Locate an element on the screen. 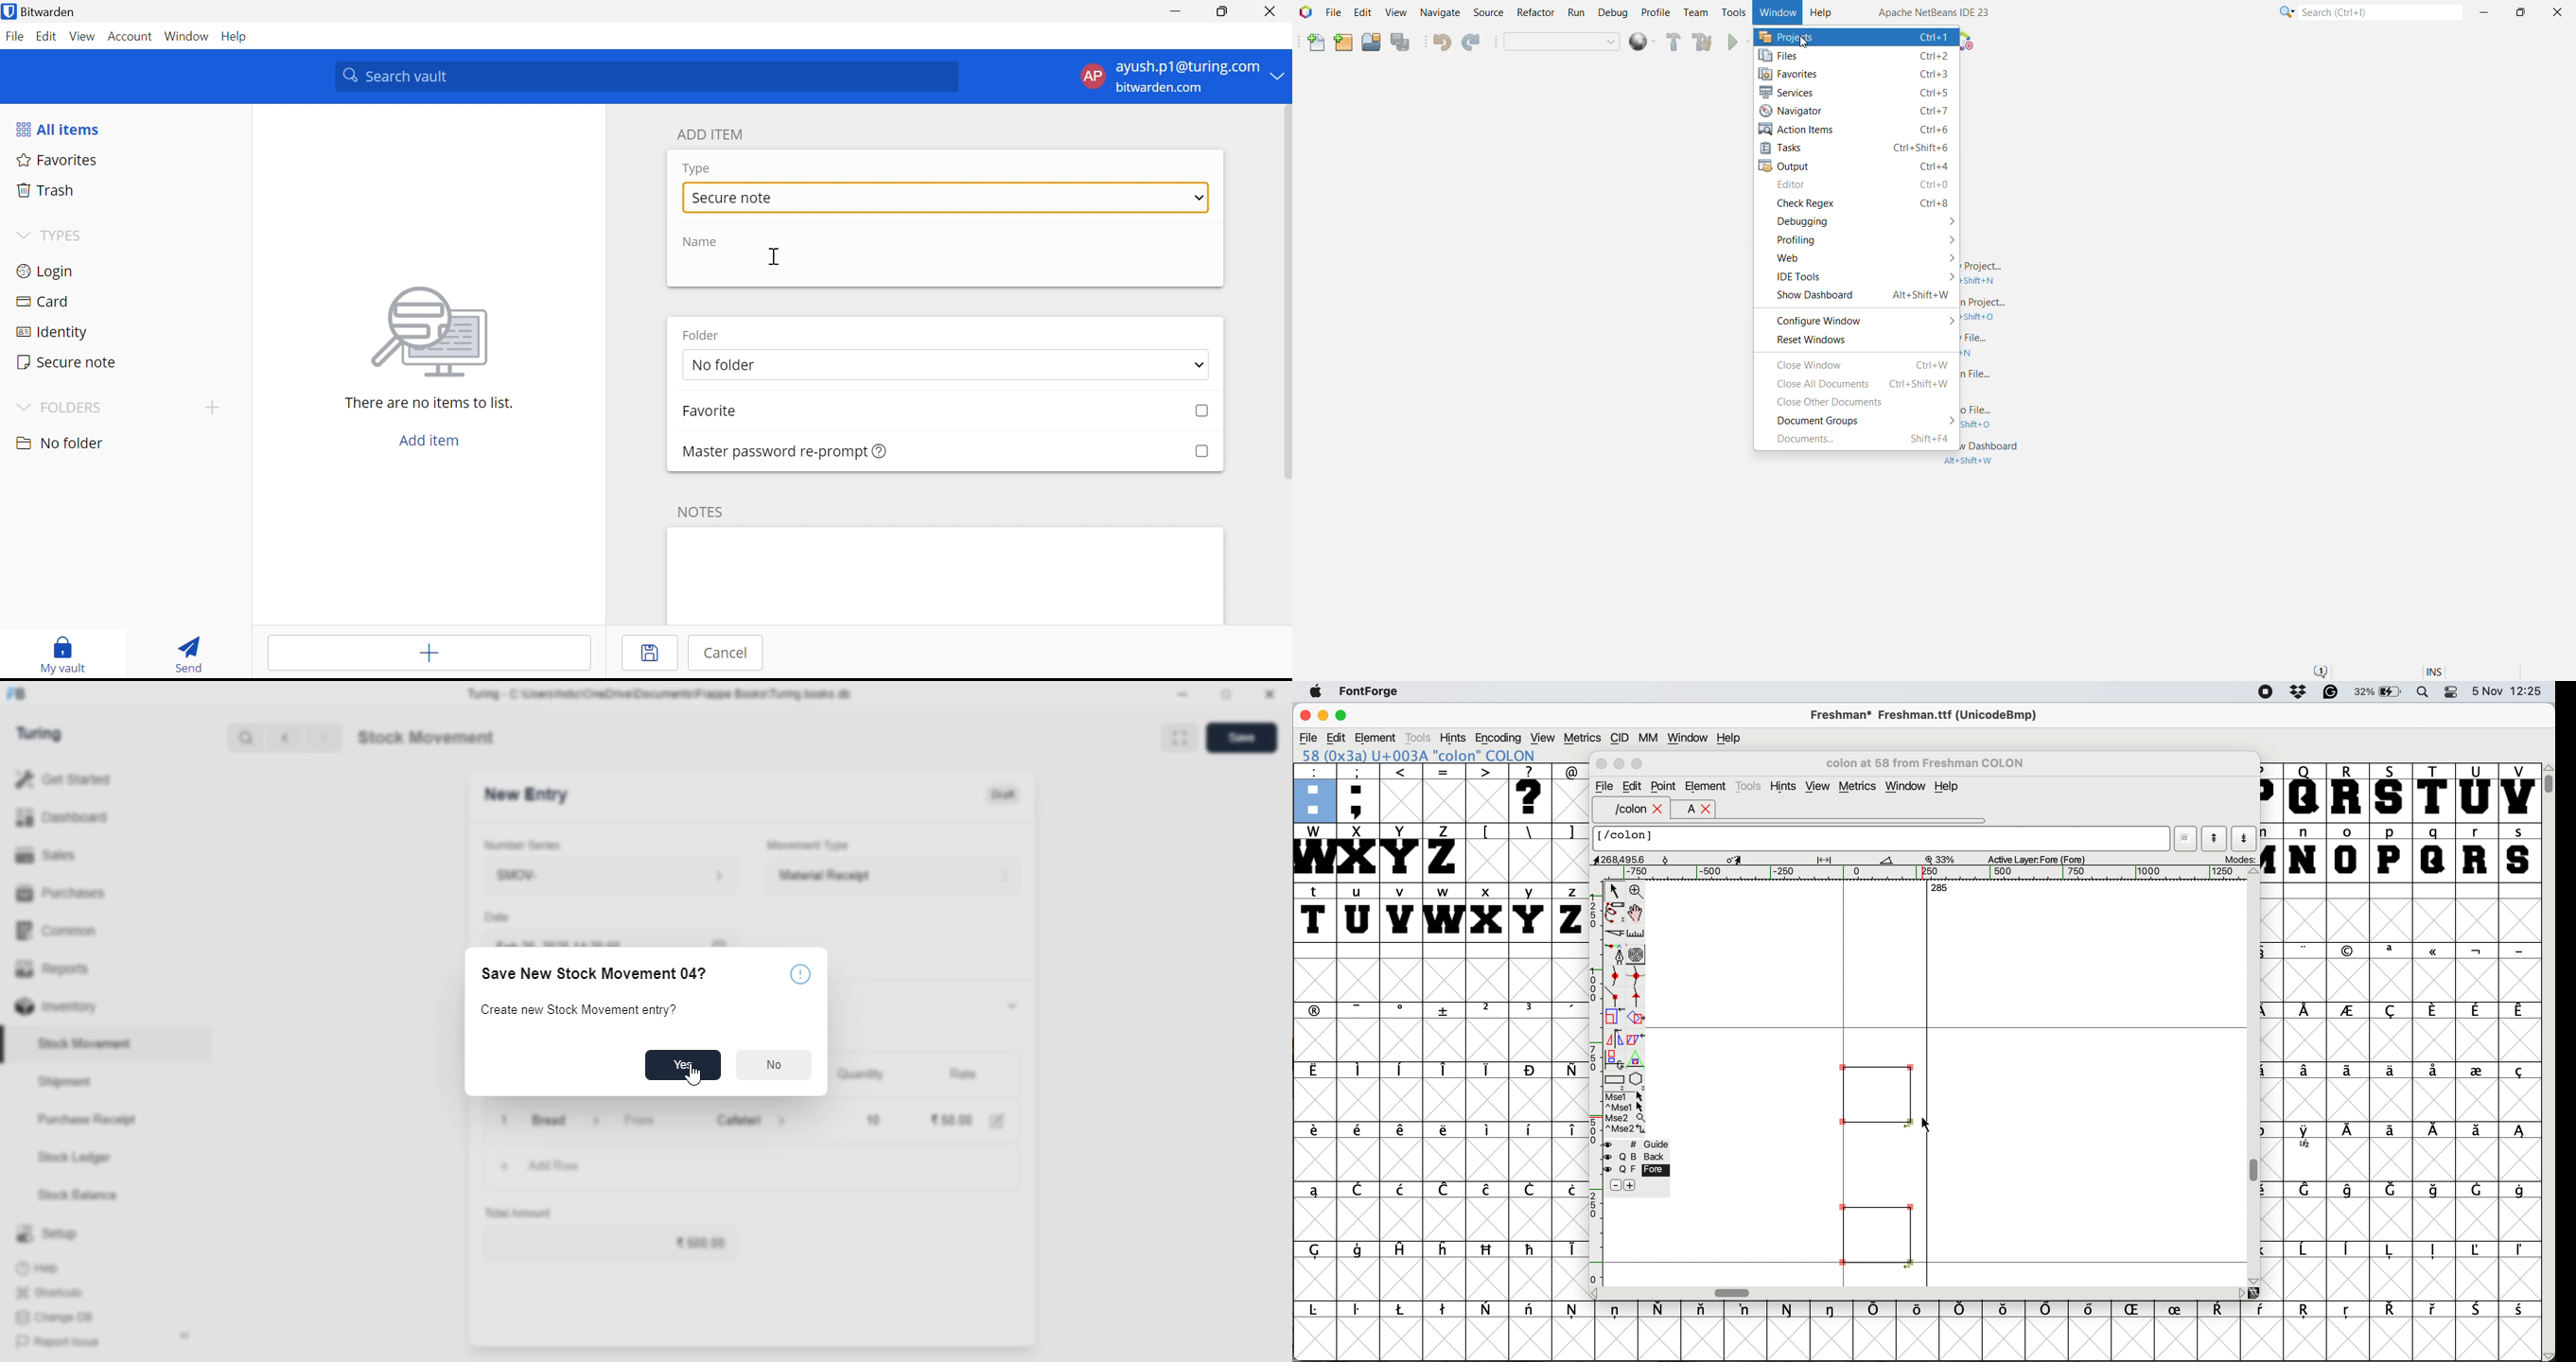 The image size is (2576, 1372). edit is located at coordinates (1336, 737).